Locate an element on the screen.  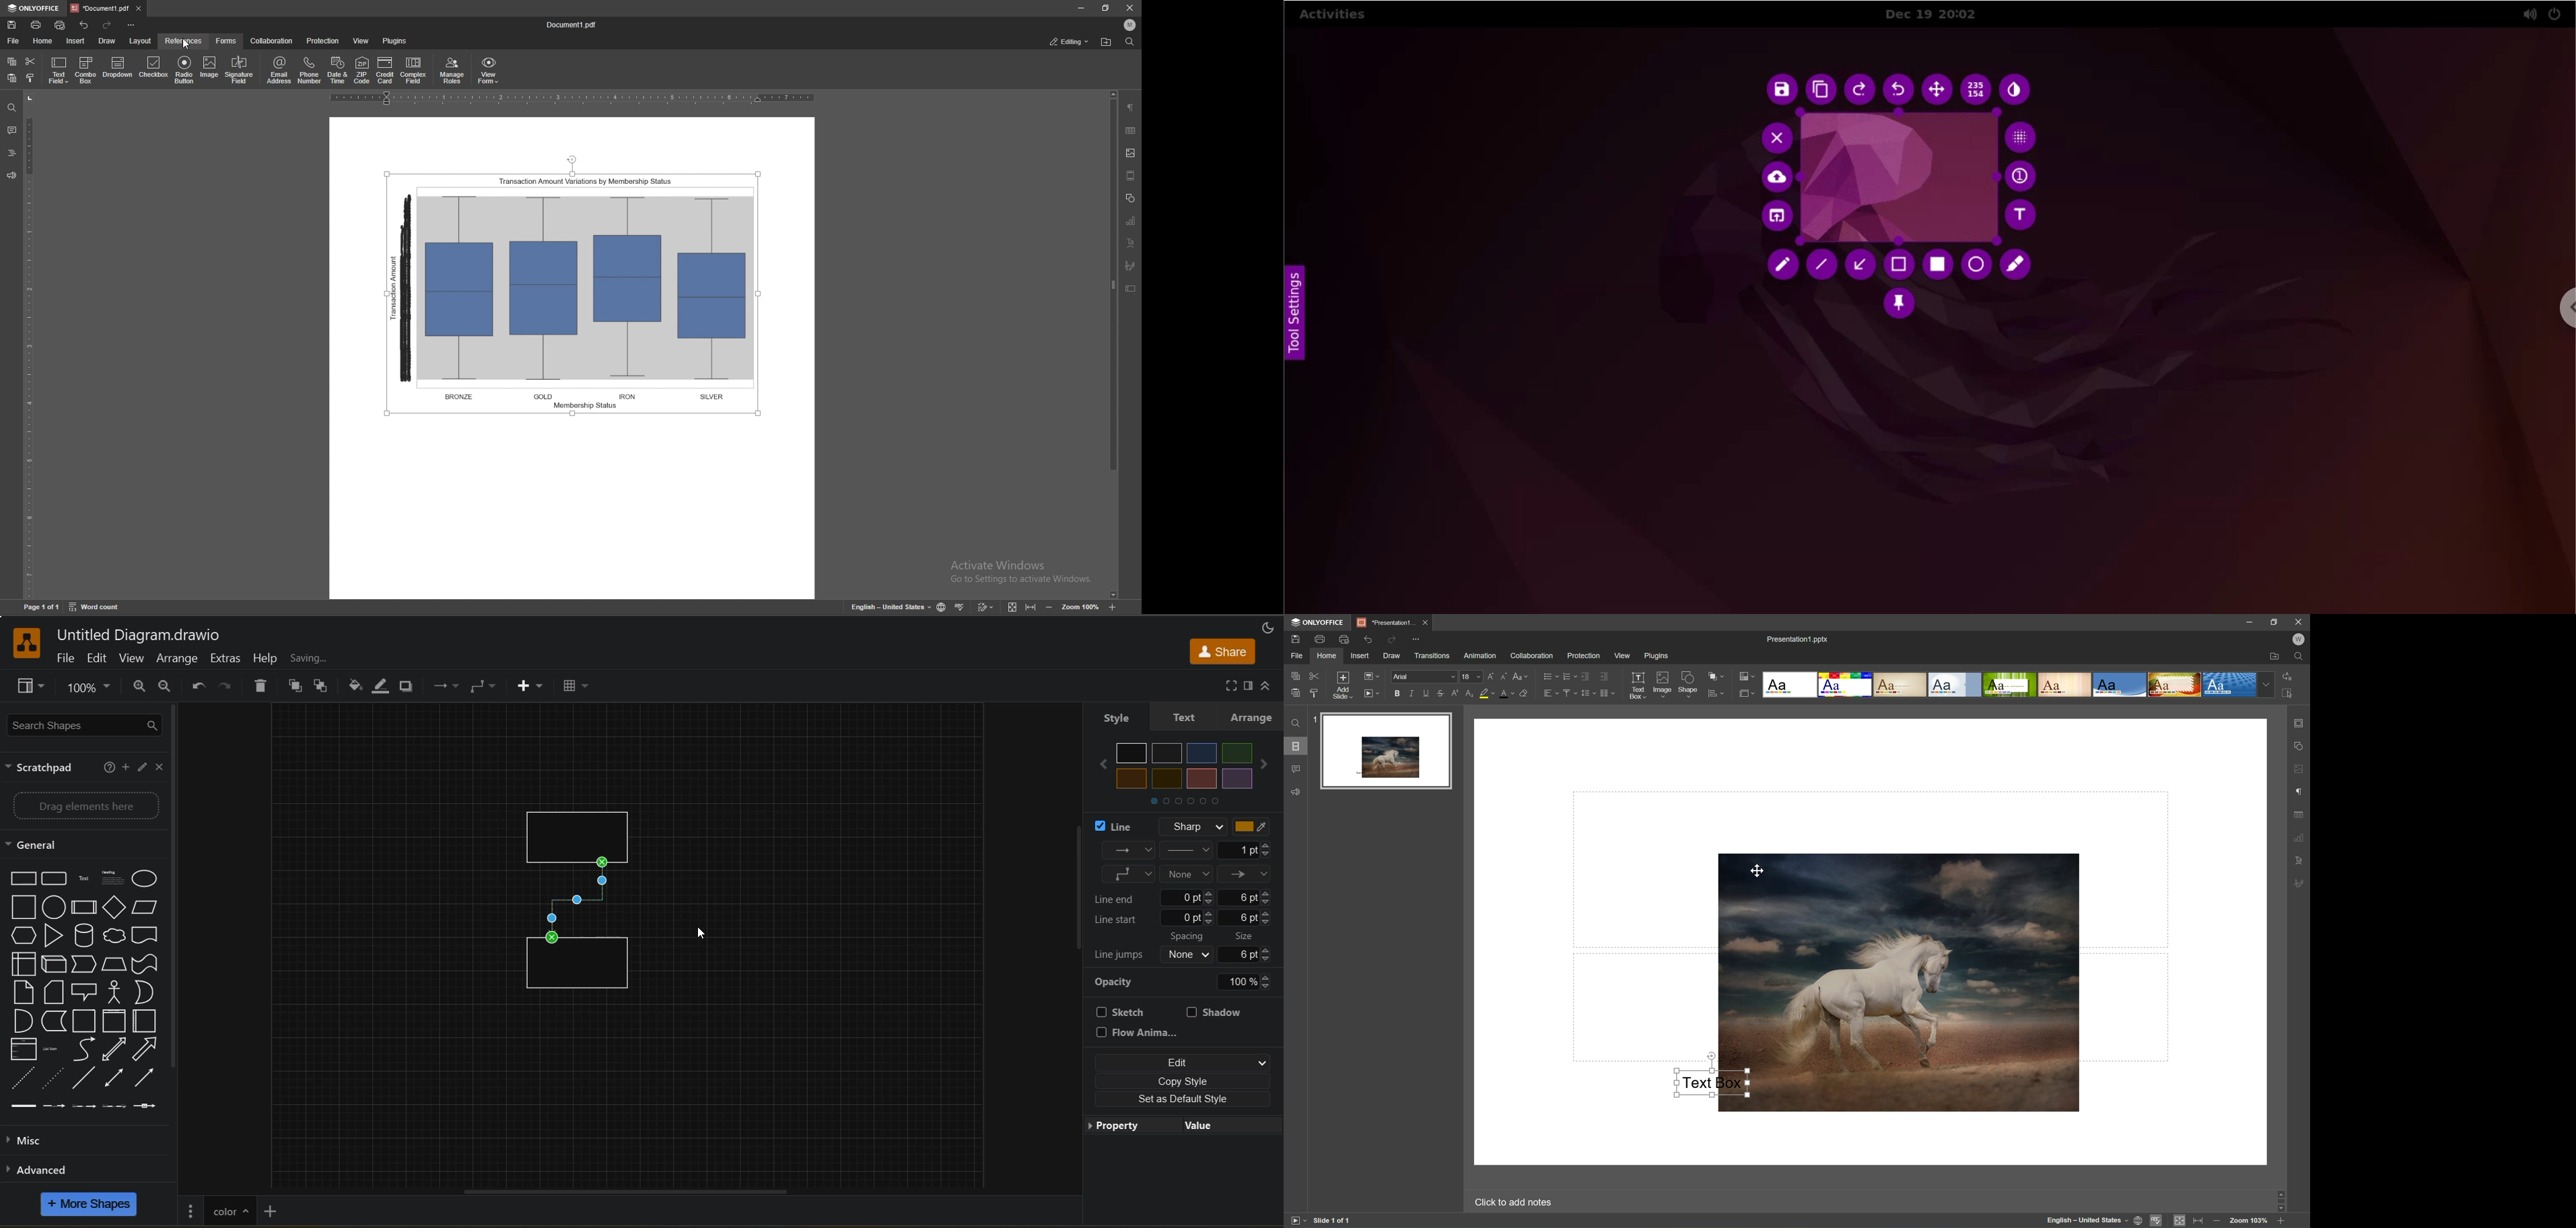
Cursor Position AFTER_LAST_ACTION is located at coordinates (1757, 870).